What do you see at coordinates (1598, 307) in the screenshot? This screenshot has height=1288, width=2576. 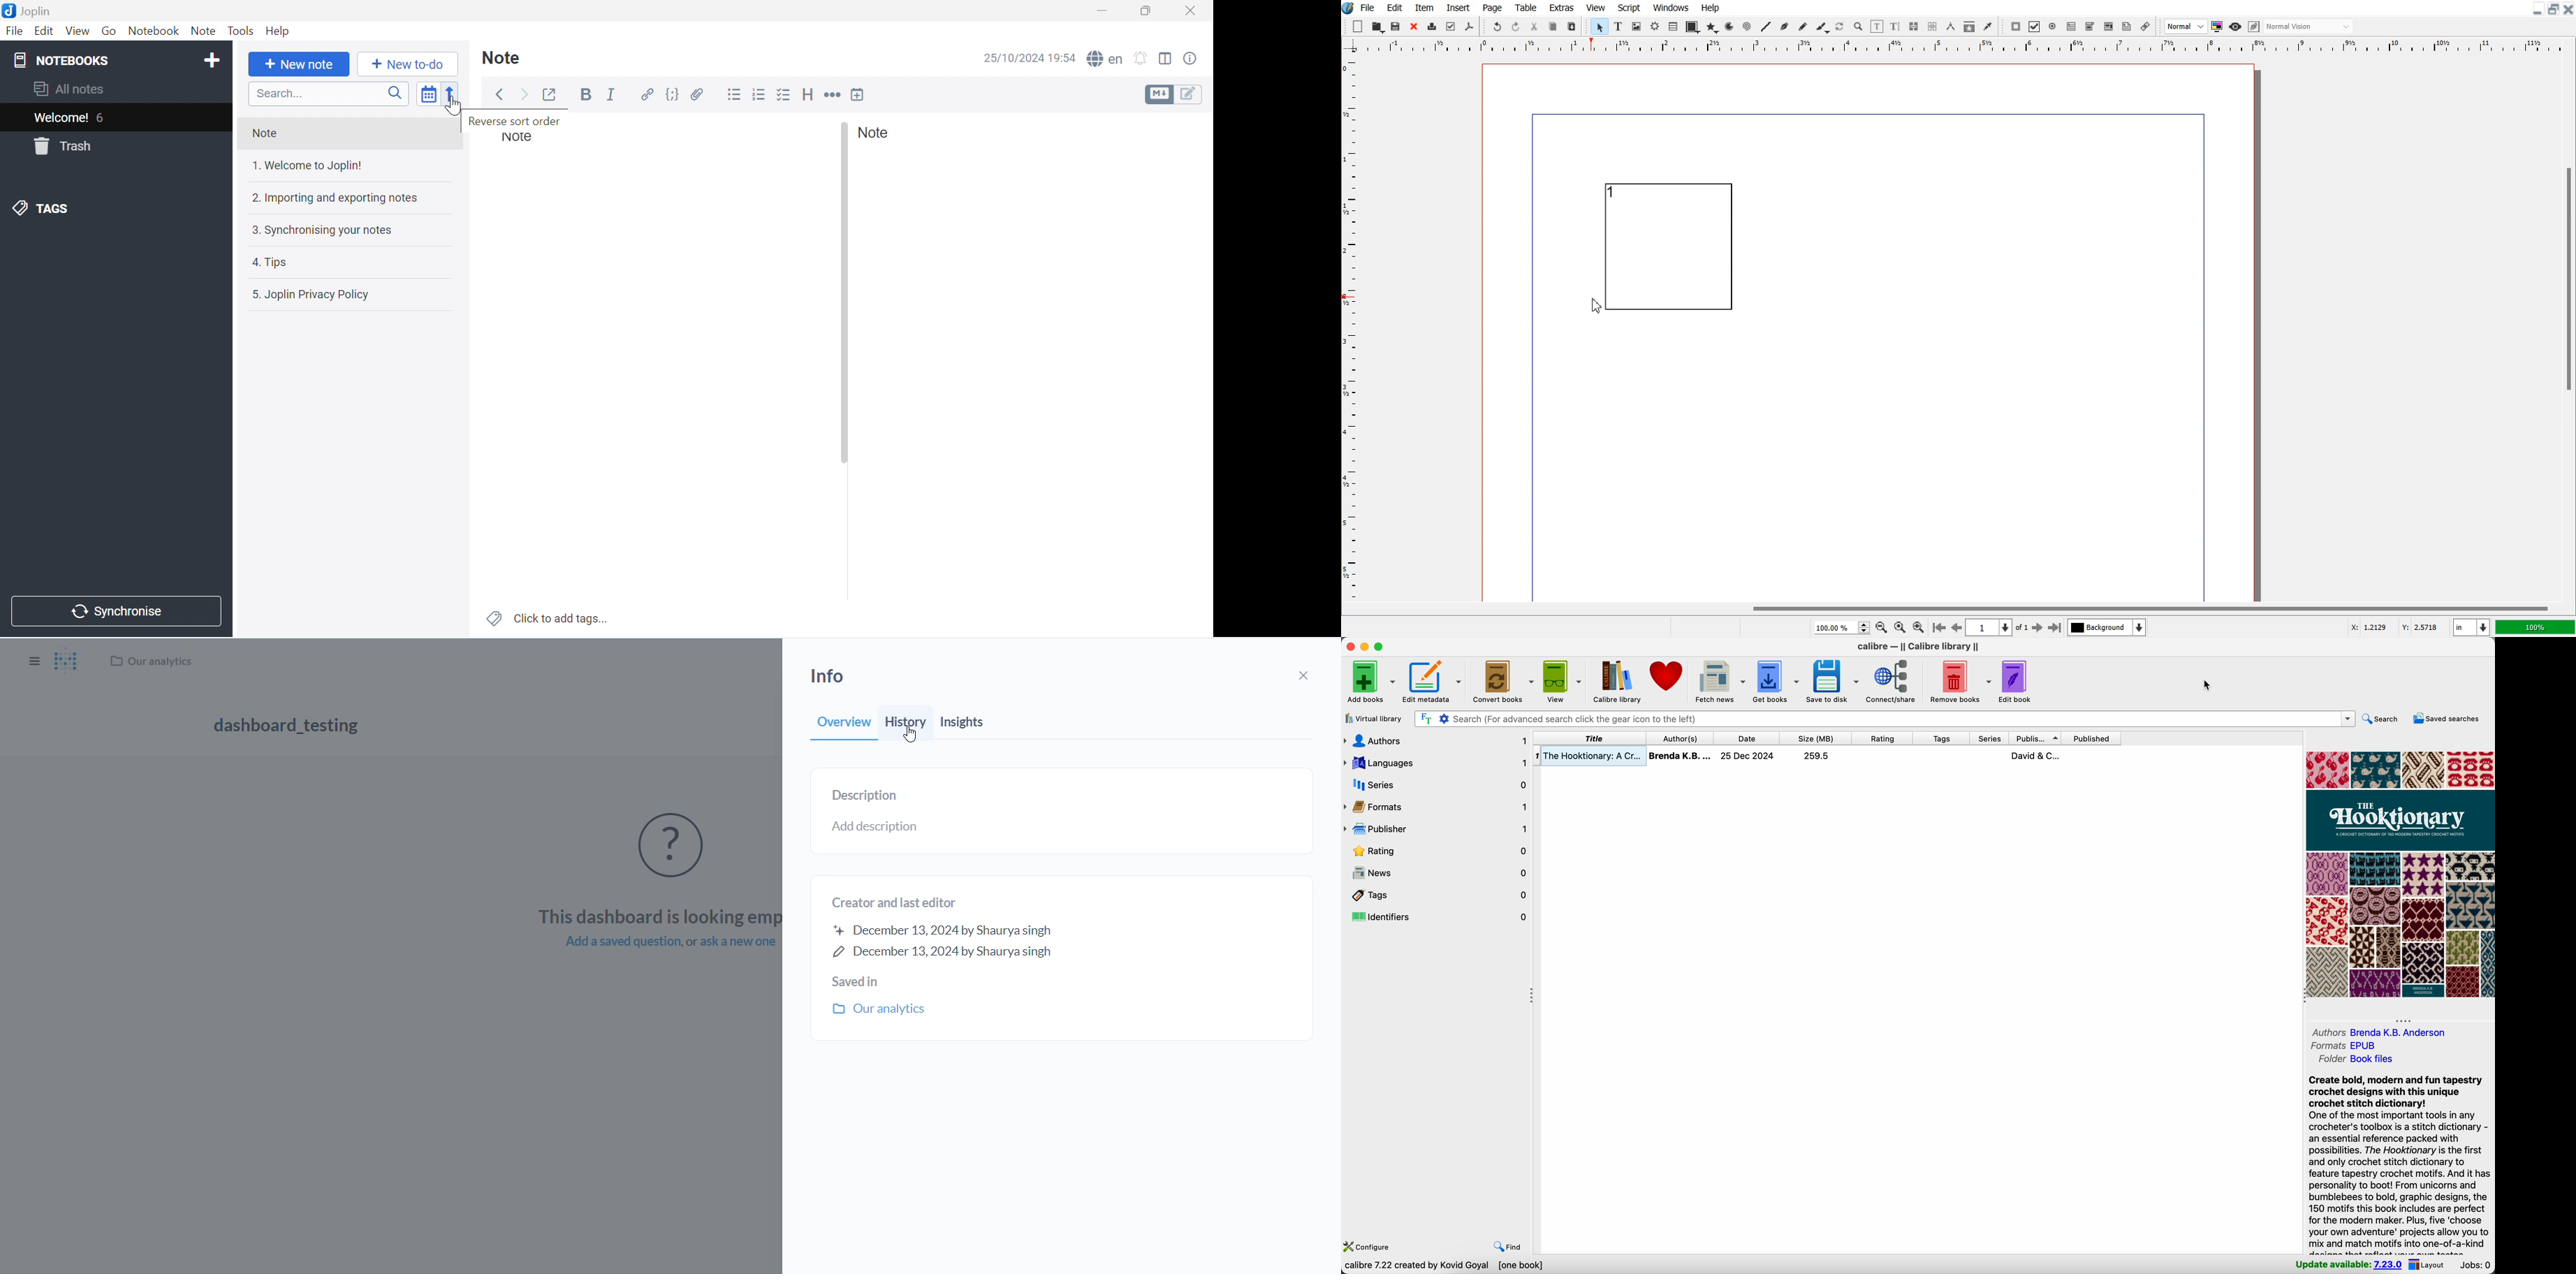 I see `Cursor` at bounding box center [1598, 307].